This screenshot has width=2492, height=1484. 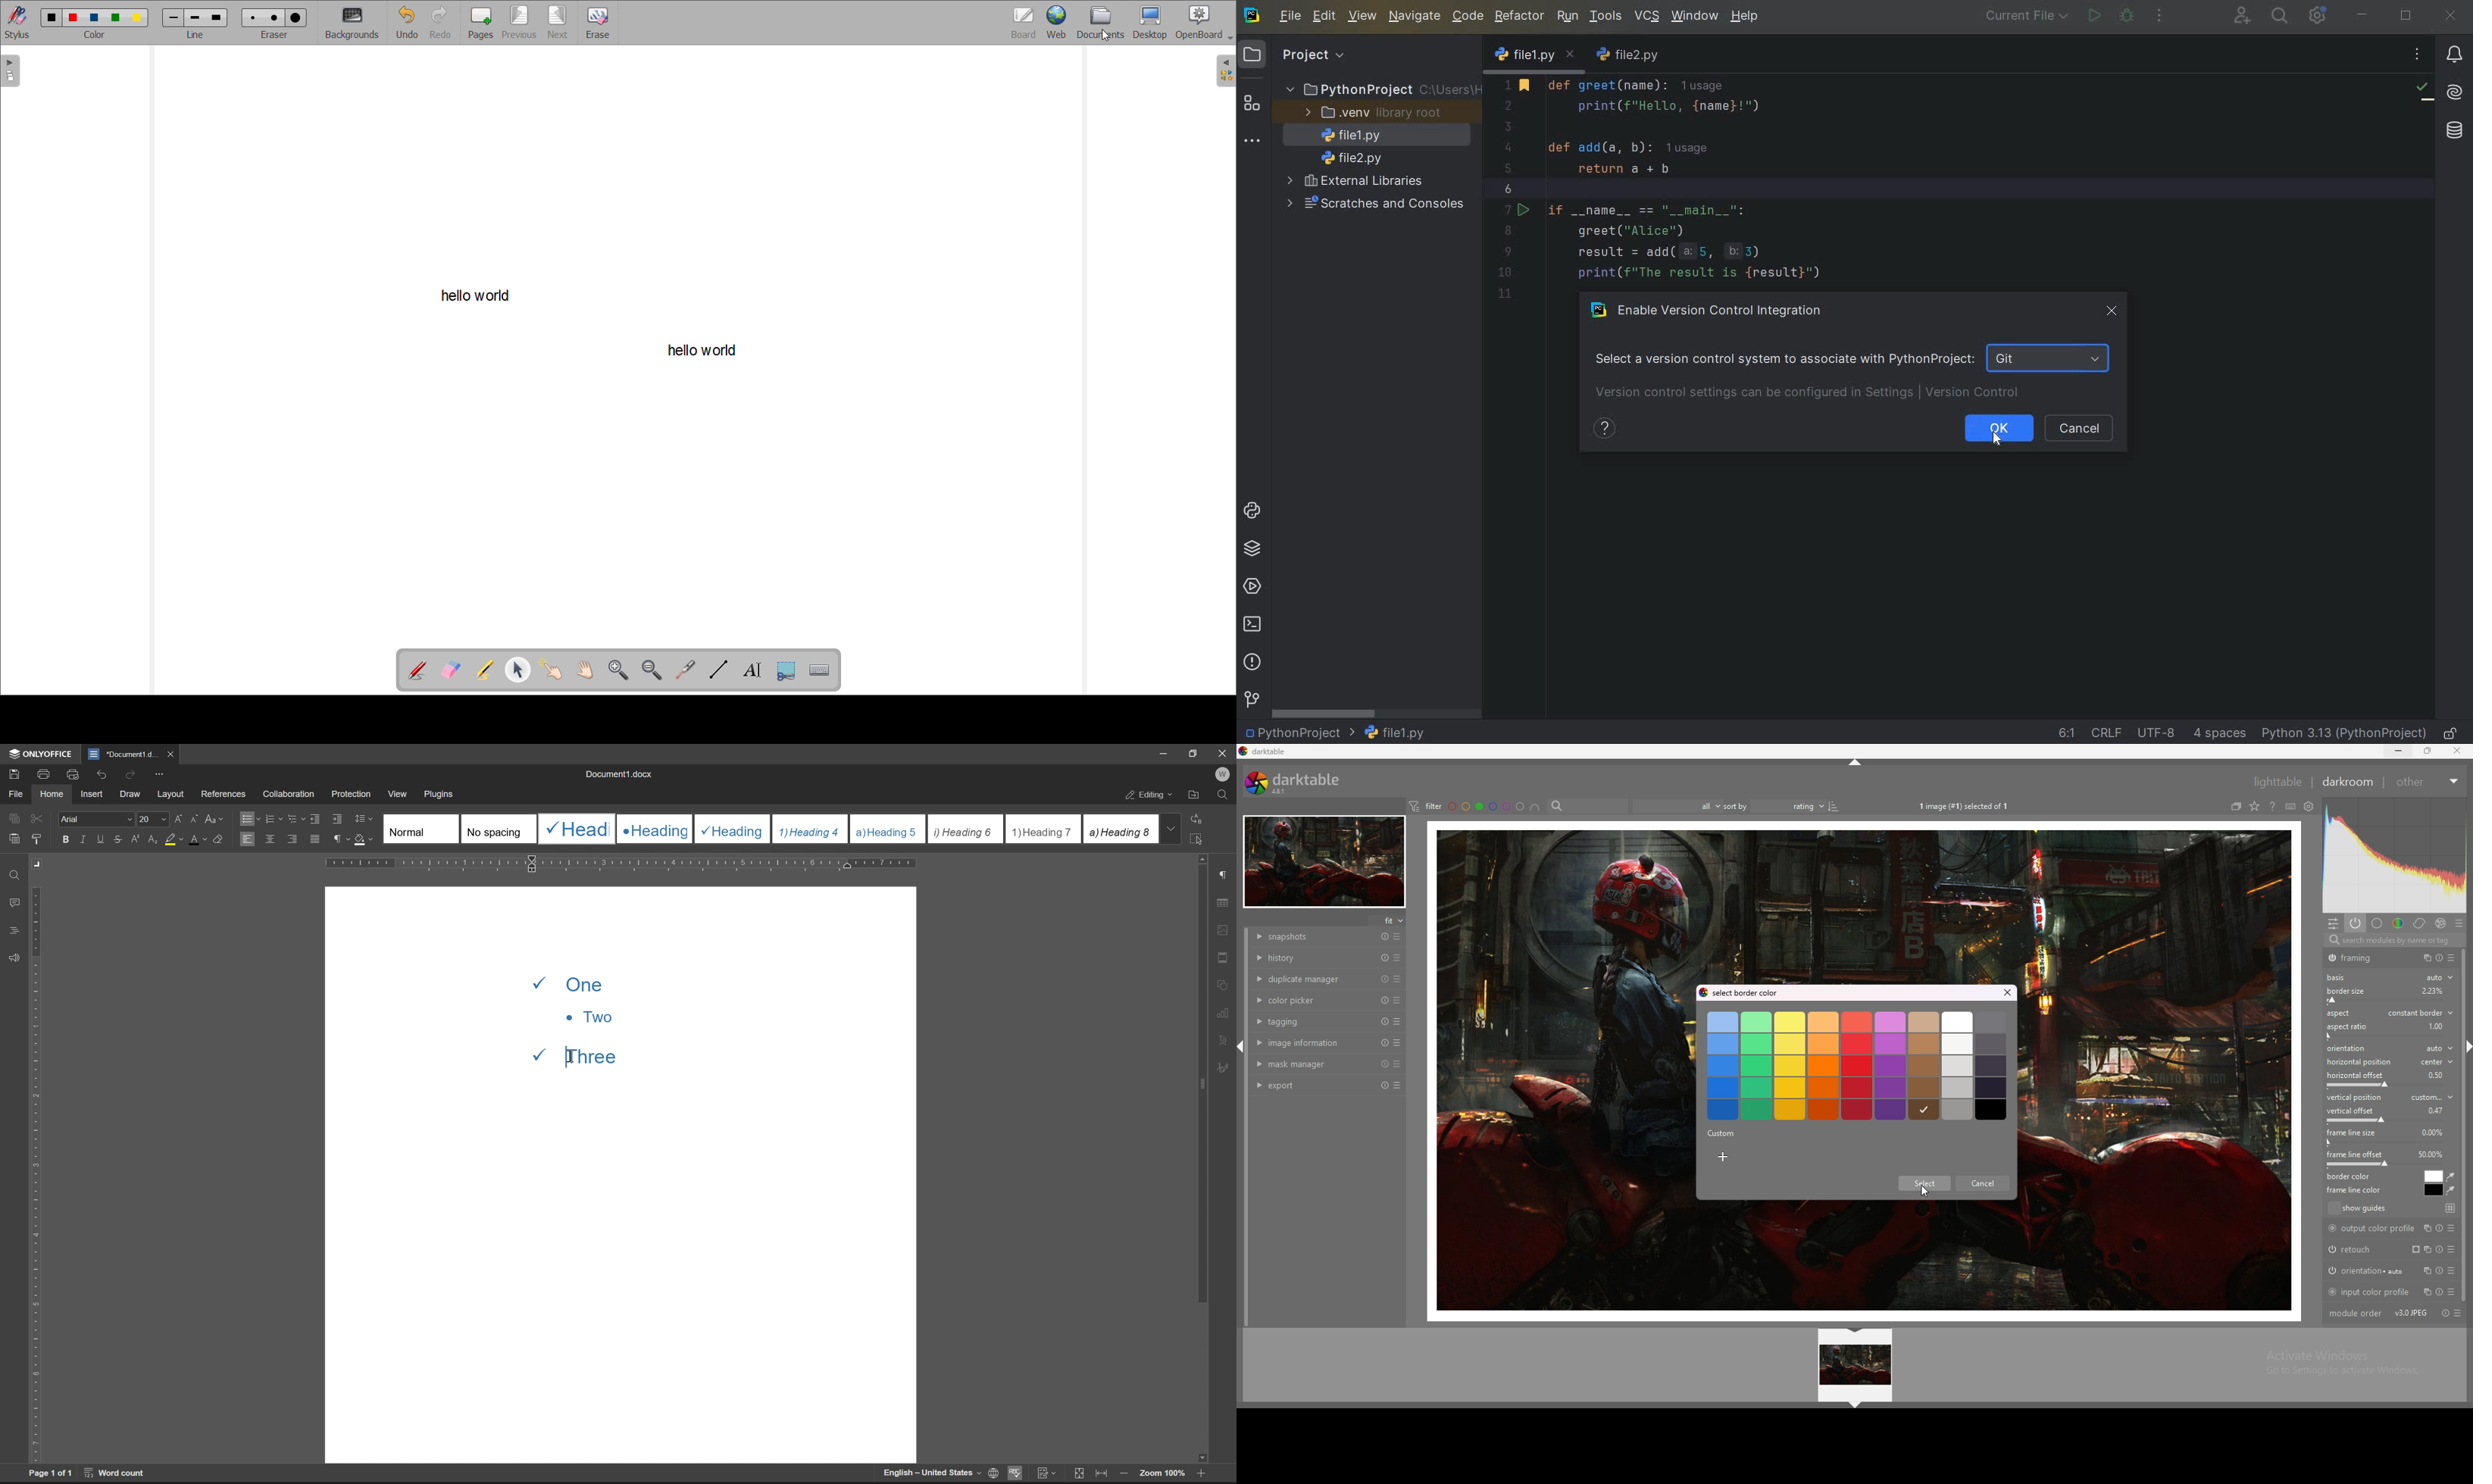 I want to click on frame line offset, so click(x=2355, y=1154).